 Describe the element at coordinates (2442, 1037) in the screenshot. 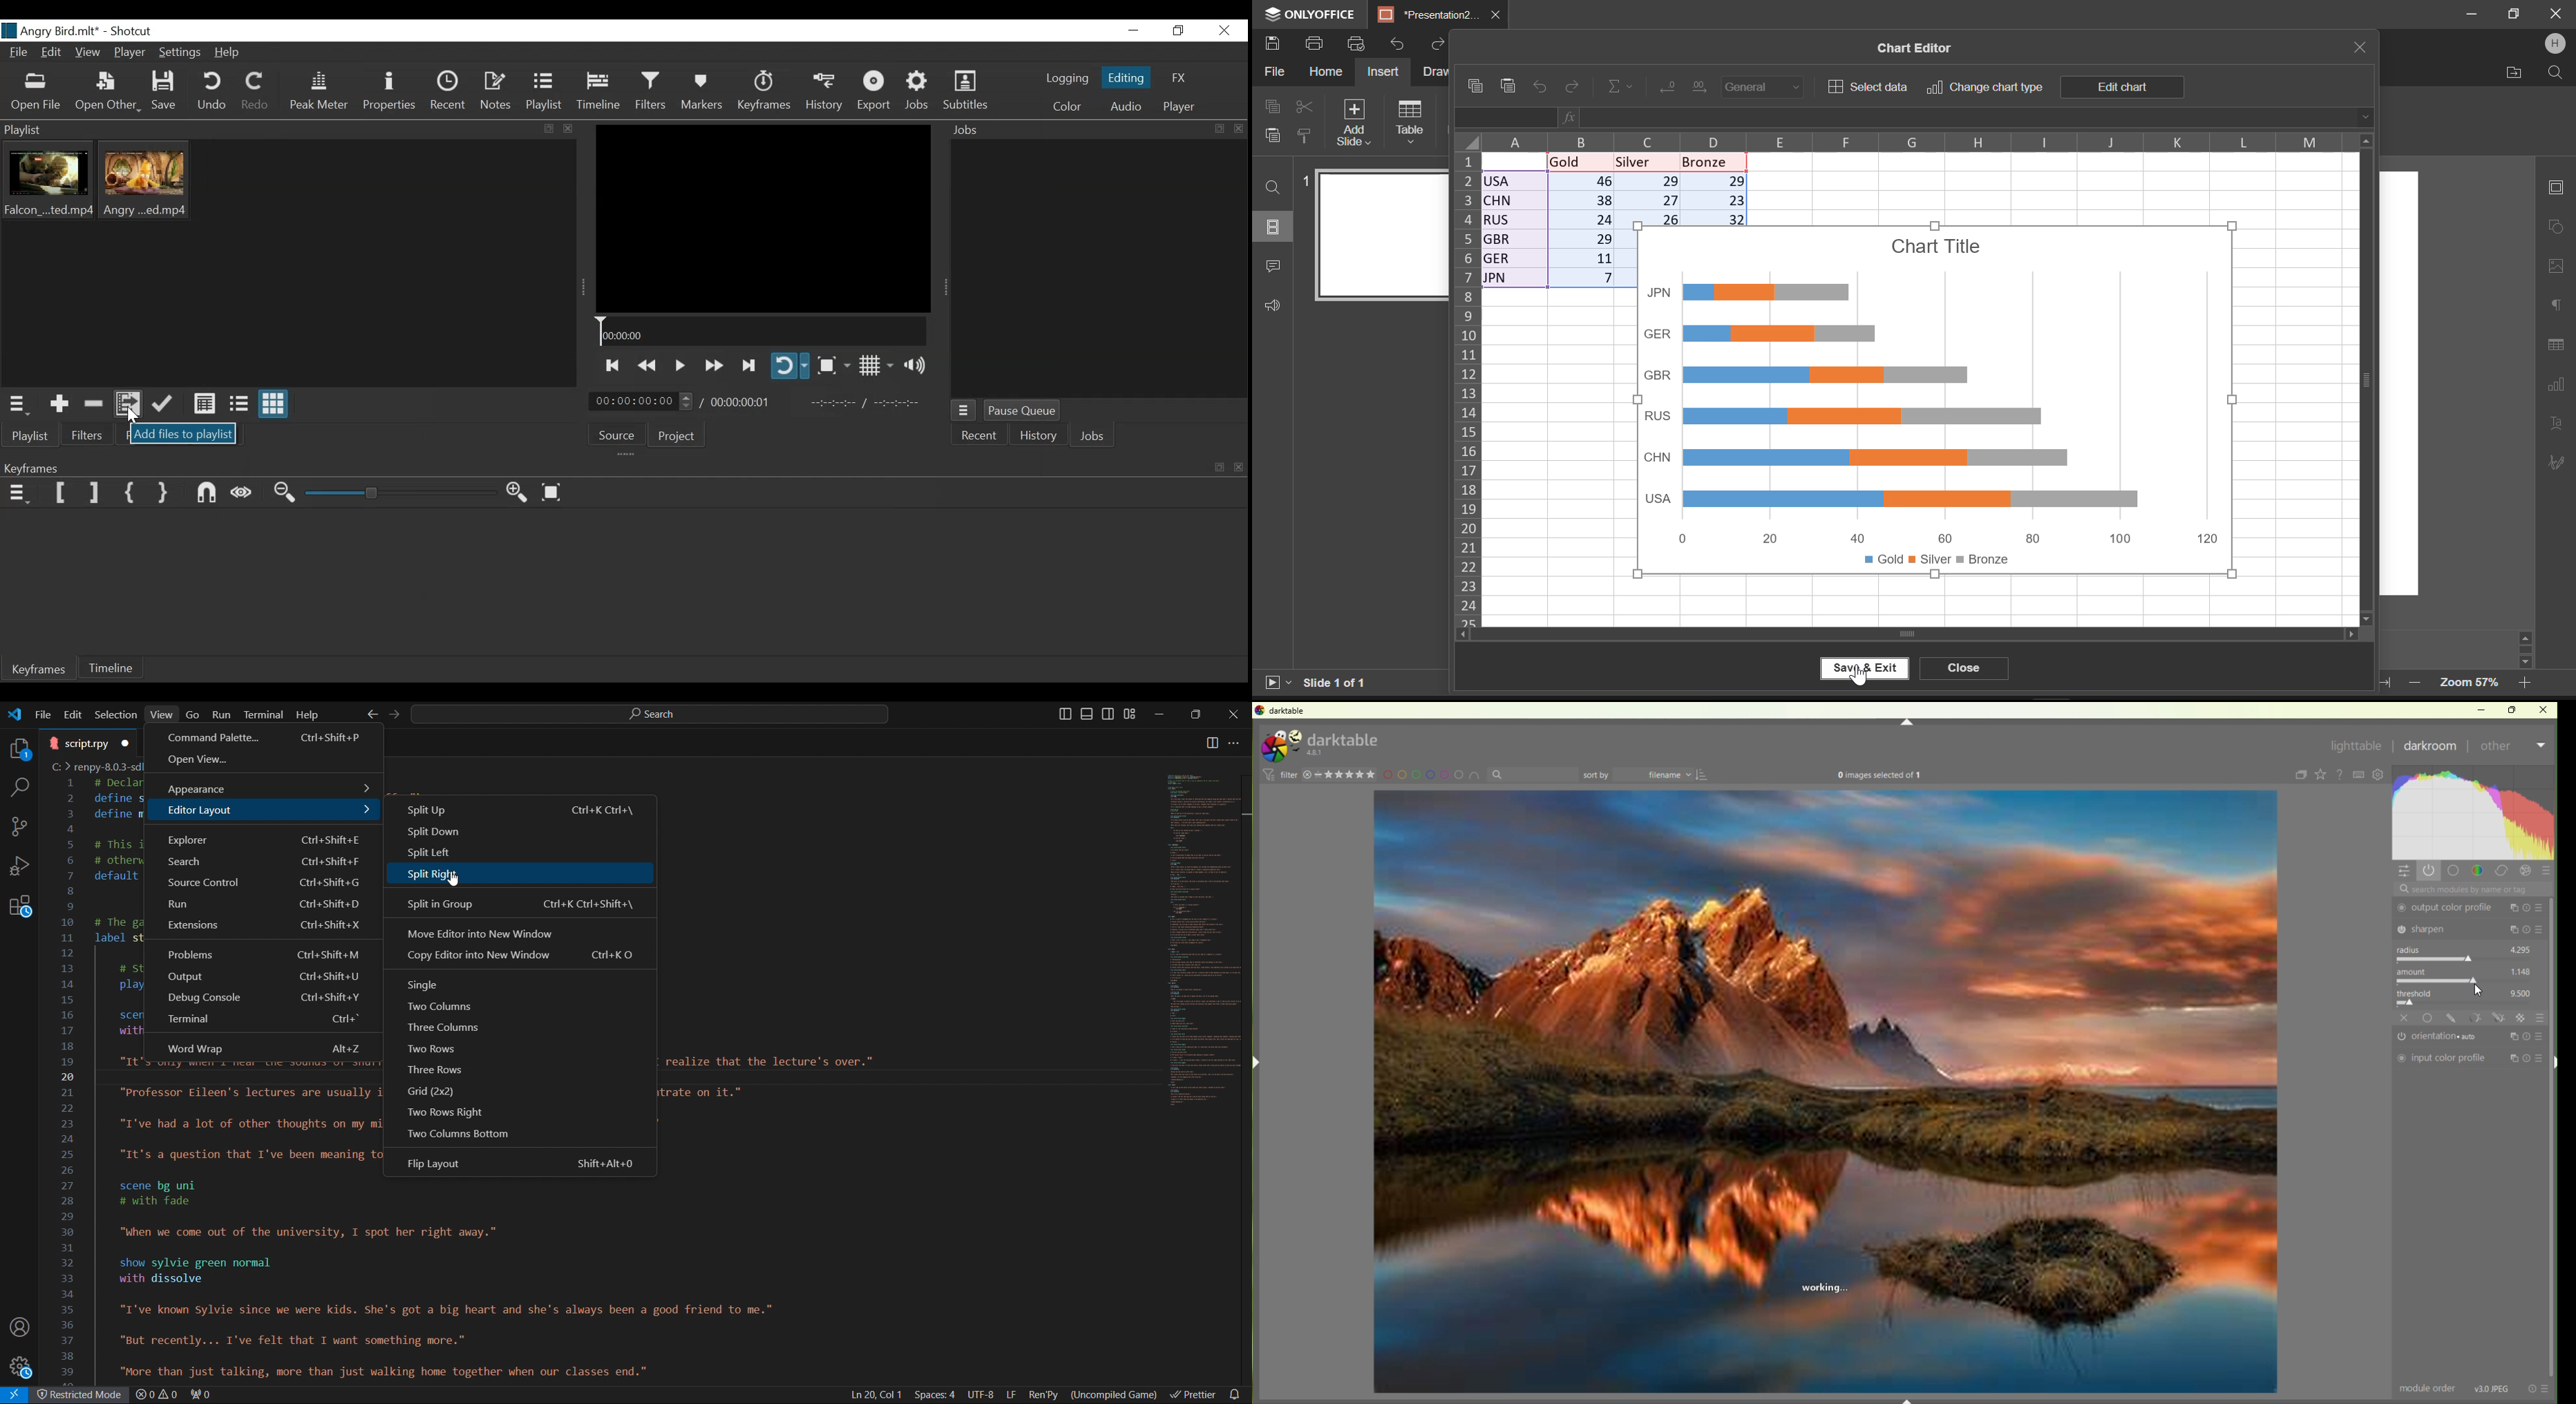

I see `orientation` at that location.